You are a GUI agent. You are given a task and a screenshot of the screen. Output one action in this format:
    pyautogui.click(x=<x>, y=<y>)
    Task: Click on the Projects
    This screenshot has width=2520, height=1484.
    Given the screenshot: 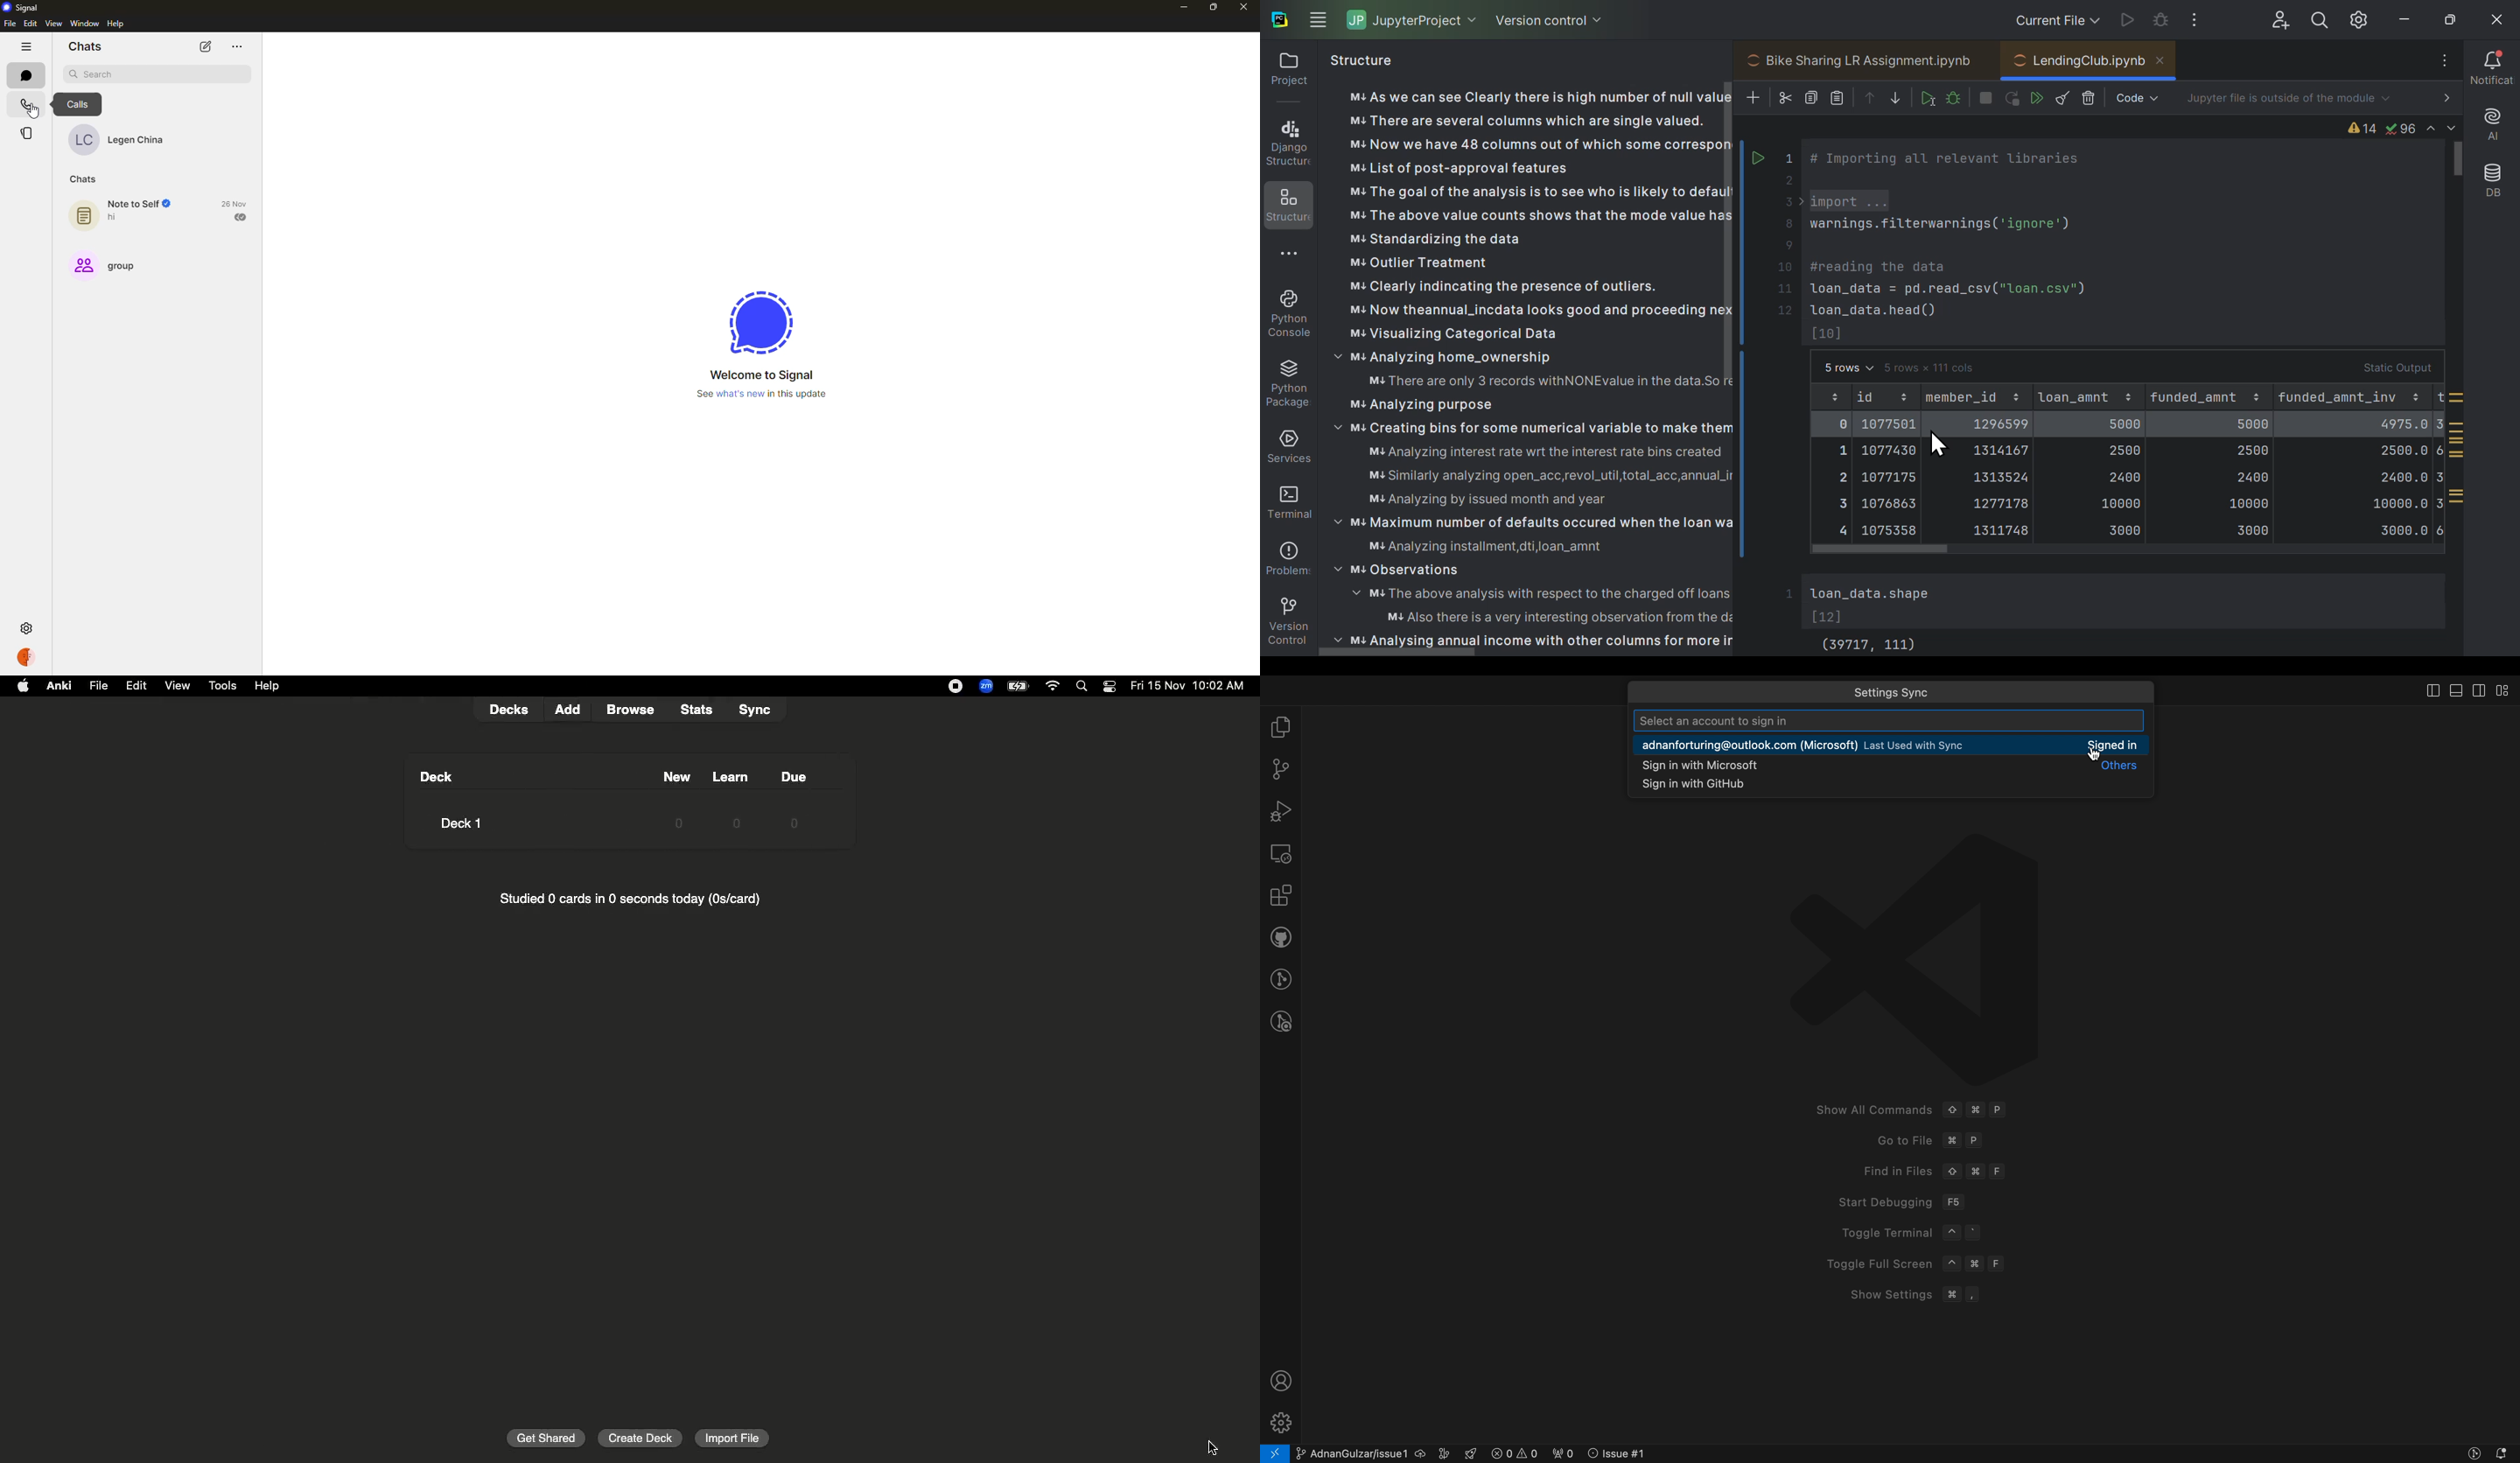 What is the action you would take?
    pyautogui.click(x=1958, y=60)
    